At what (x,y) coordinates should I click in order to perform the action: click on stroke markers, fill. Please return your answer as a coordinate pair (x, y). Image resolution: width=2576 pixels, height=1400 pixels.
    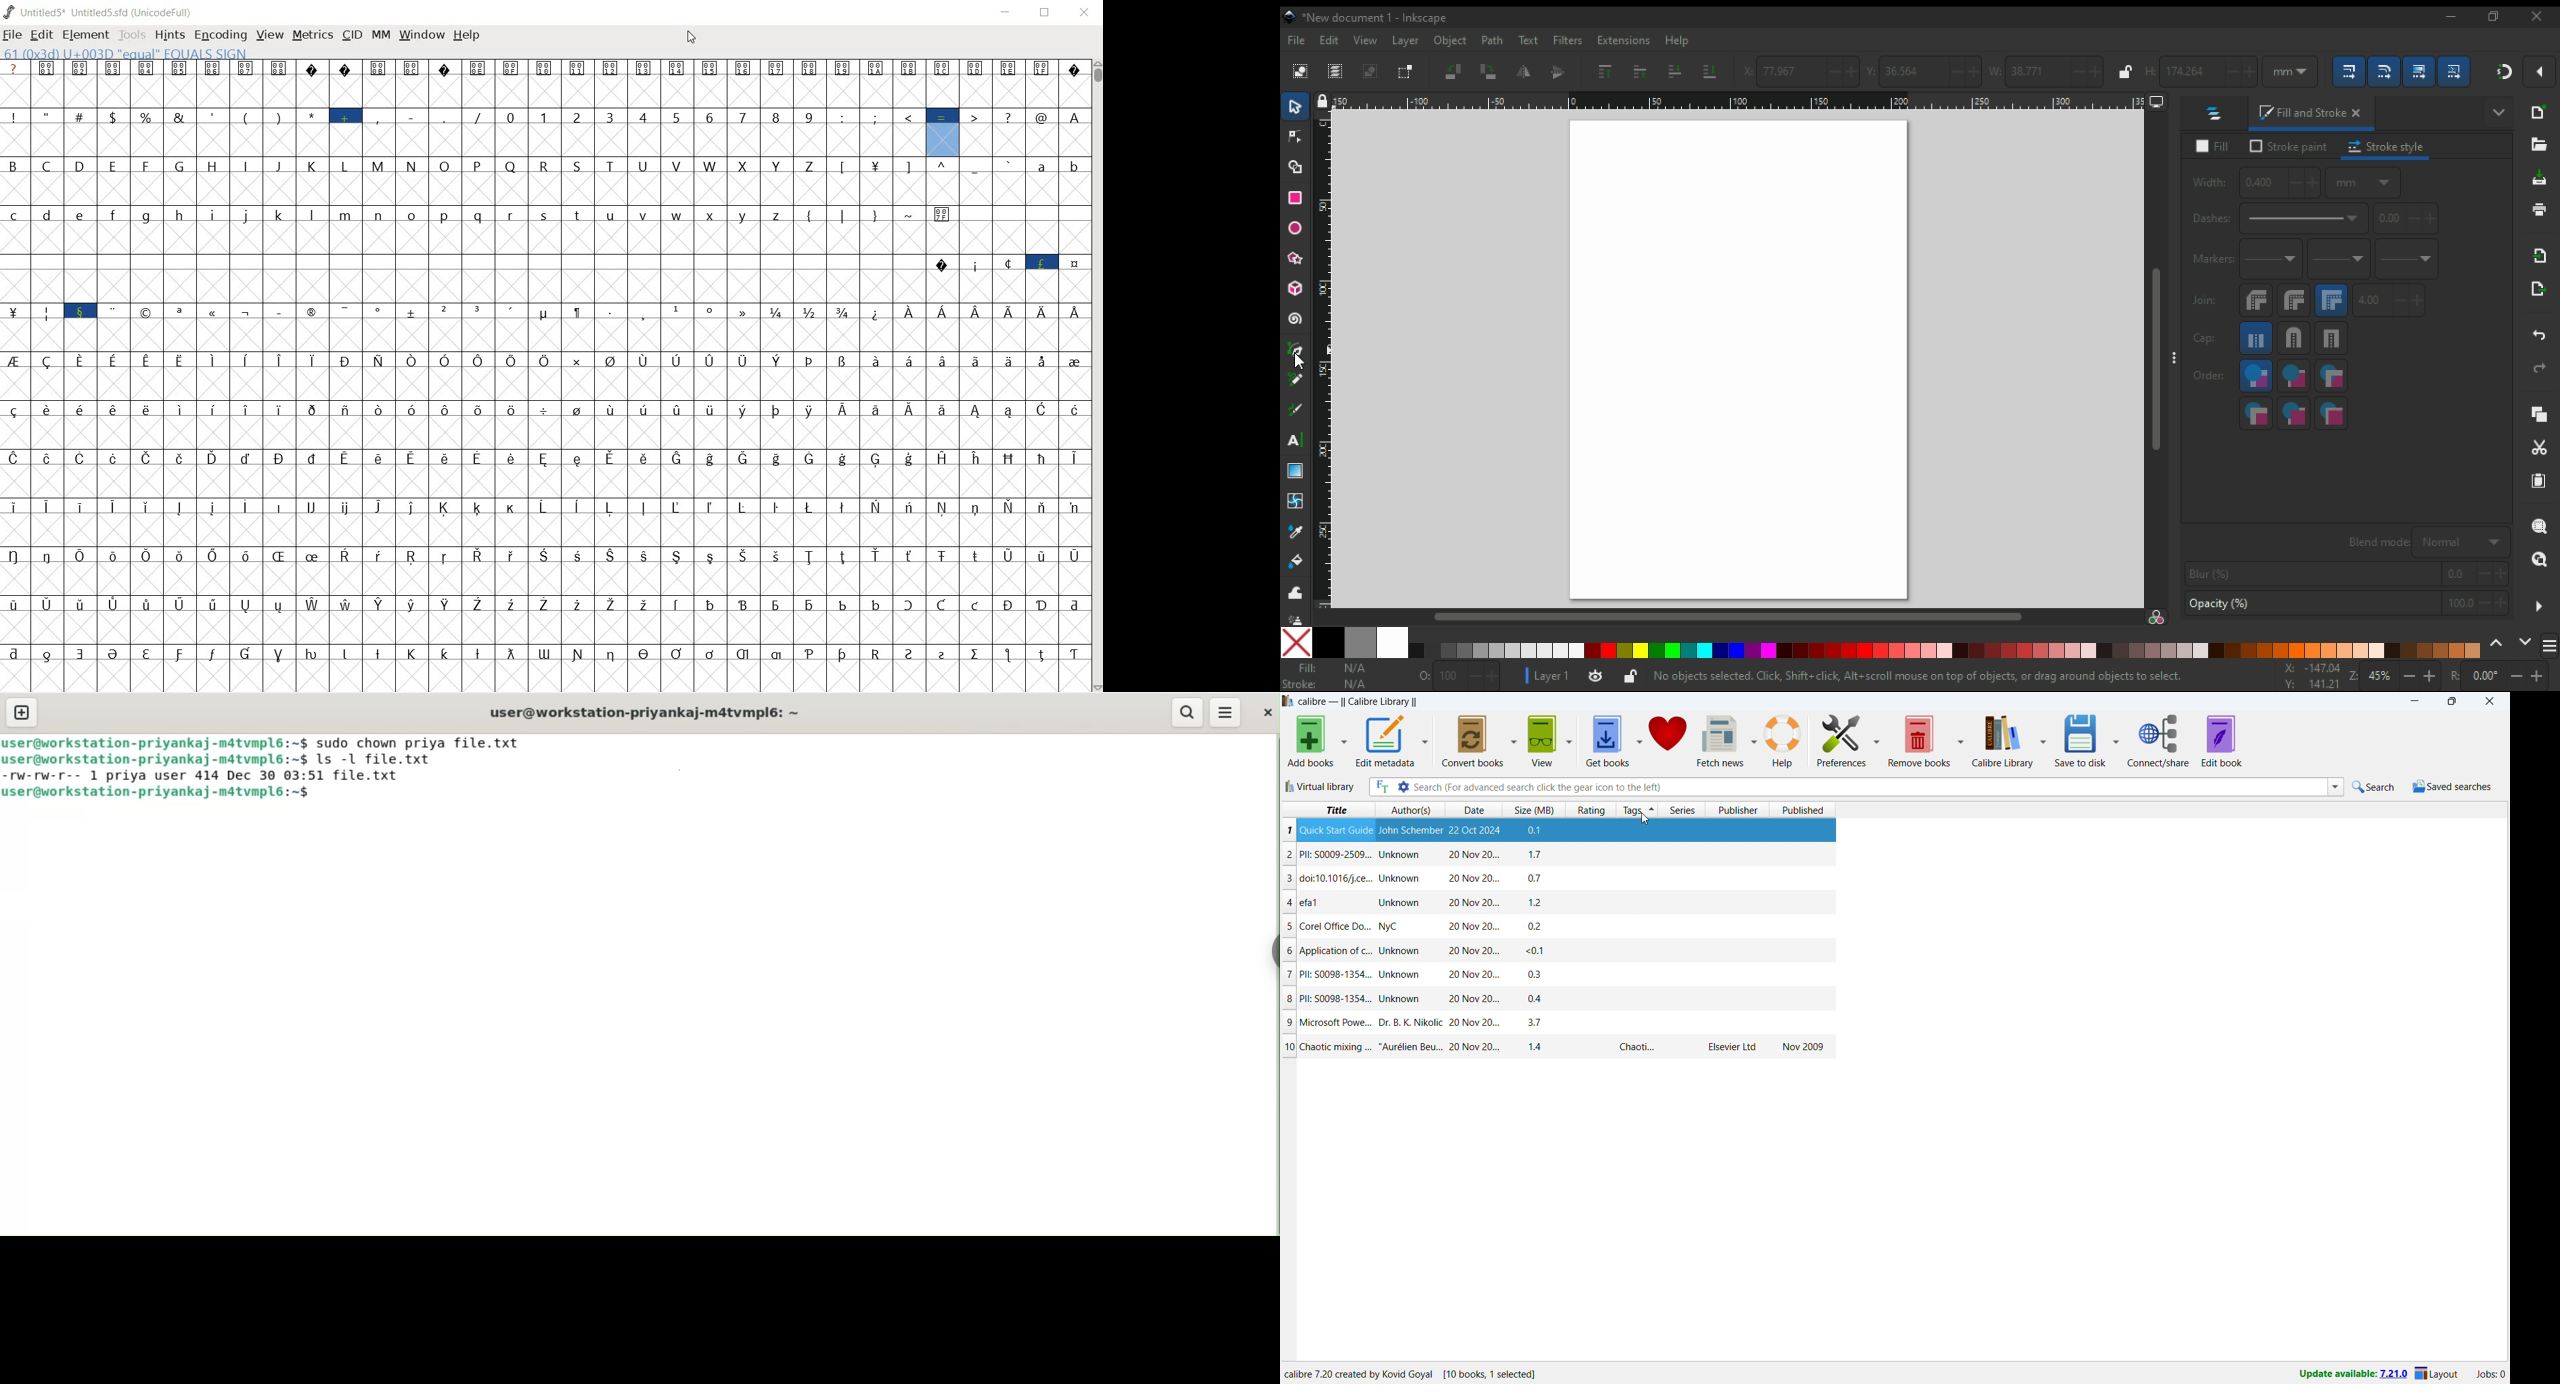
    Looking at the image, I should click on (2295, 413).